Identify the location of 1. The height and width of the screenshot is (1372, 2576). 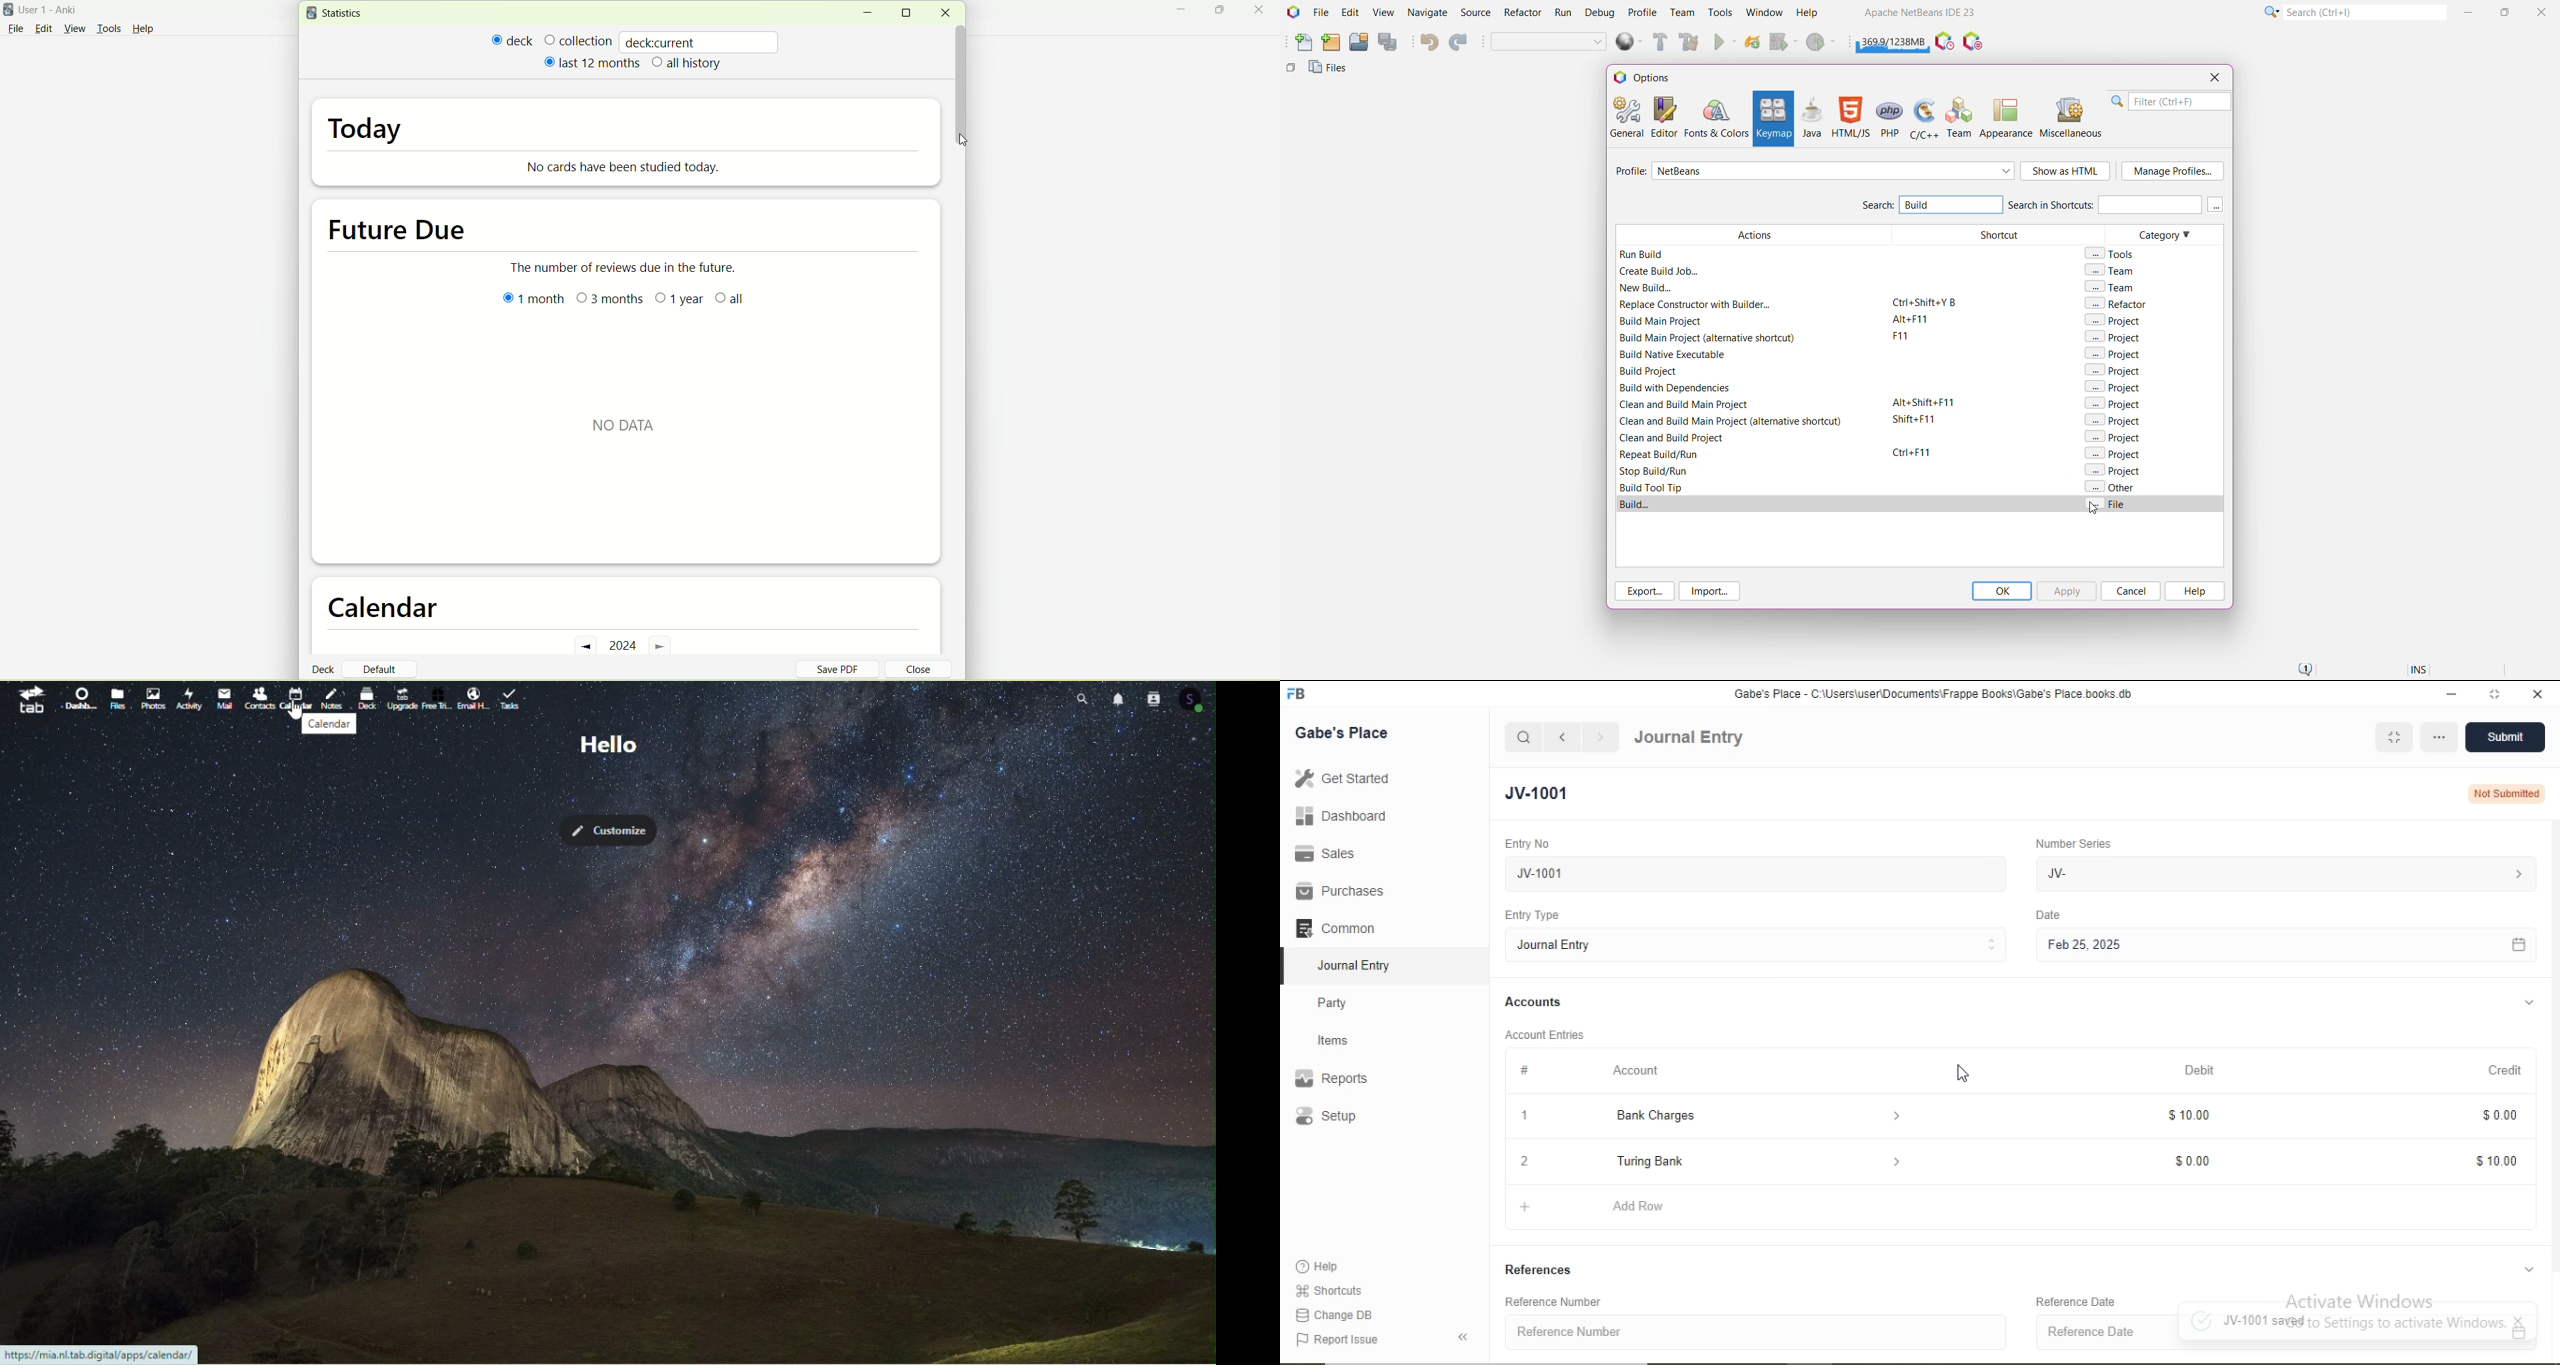
(1522, 1115).